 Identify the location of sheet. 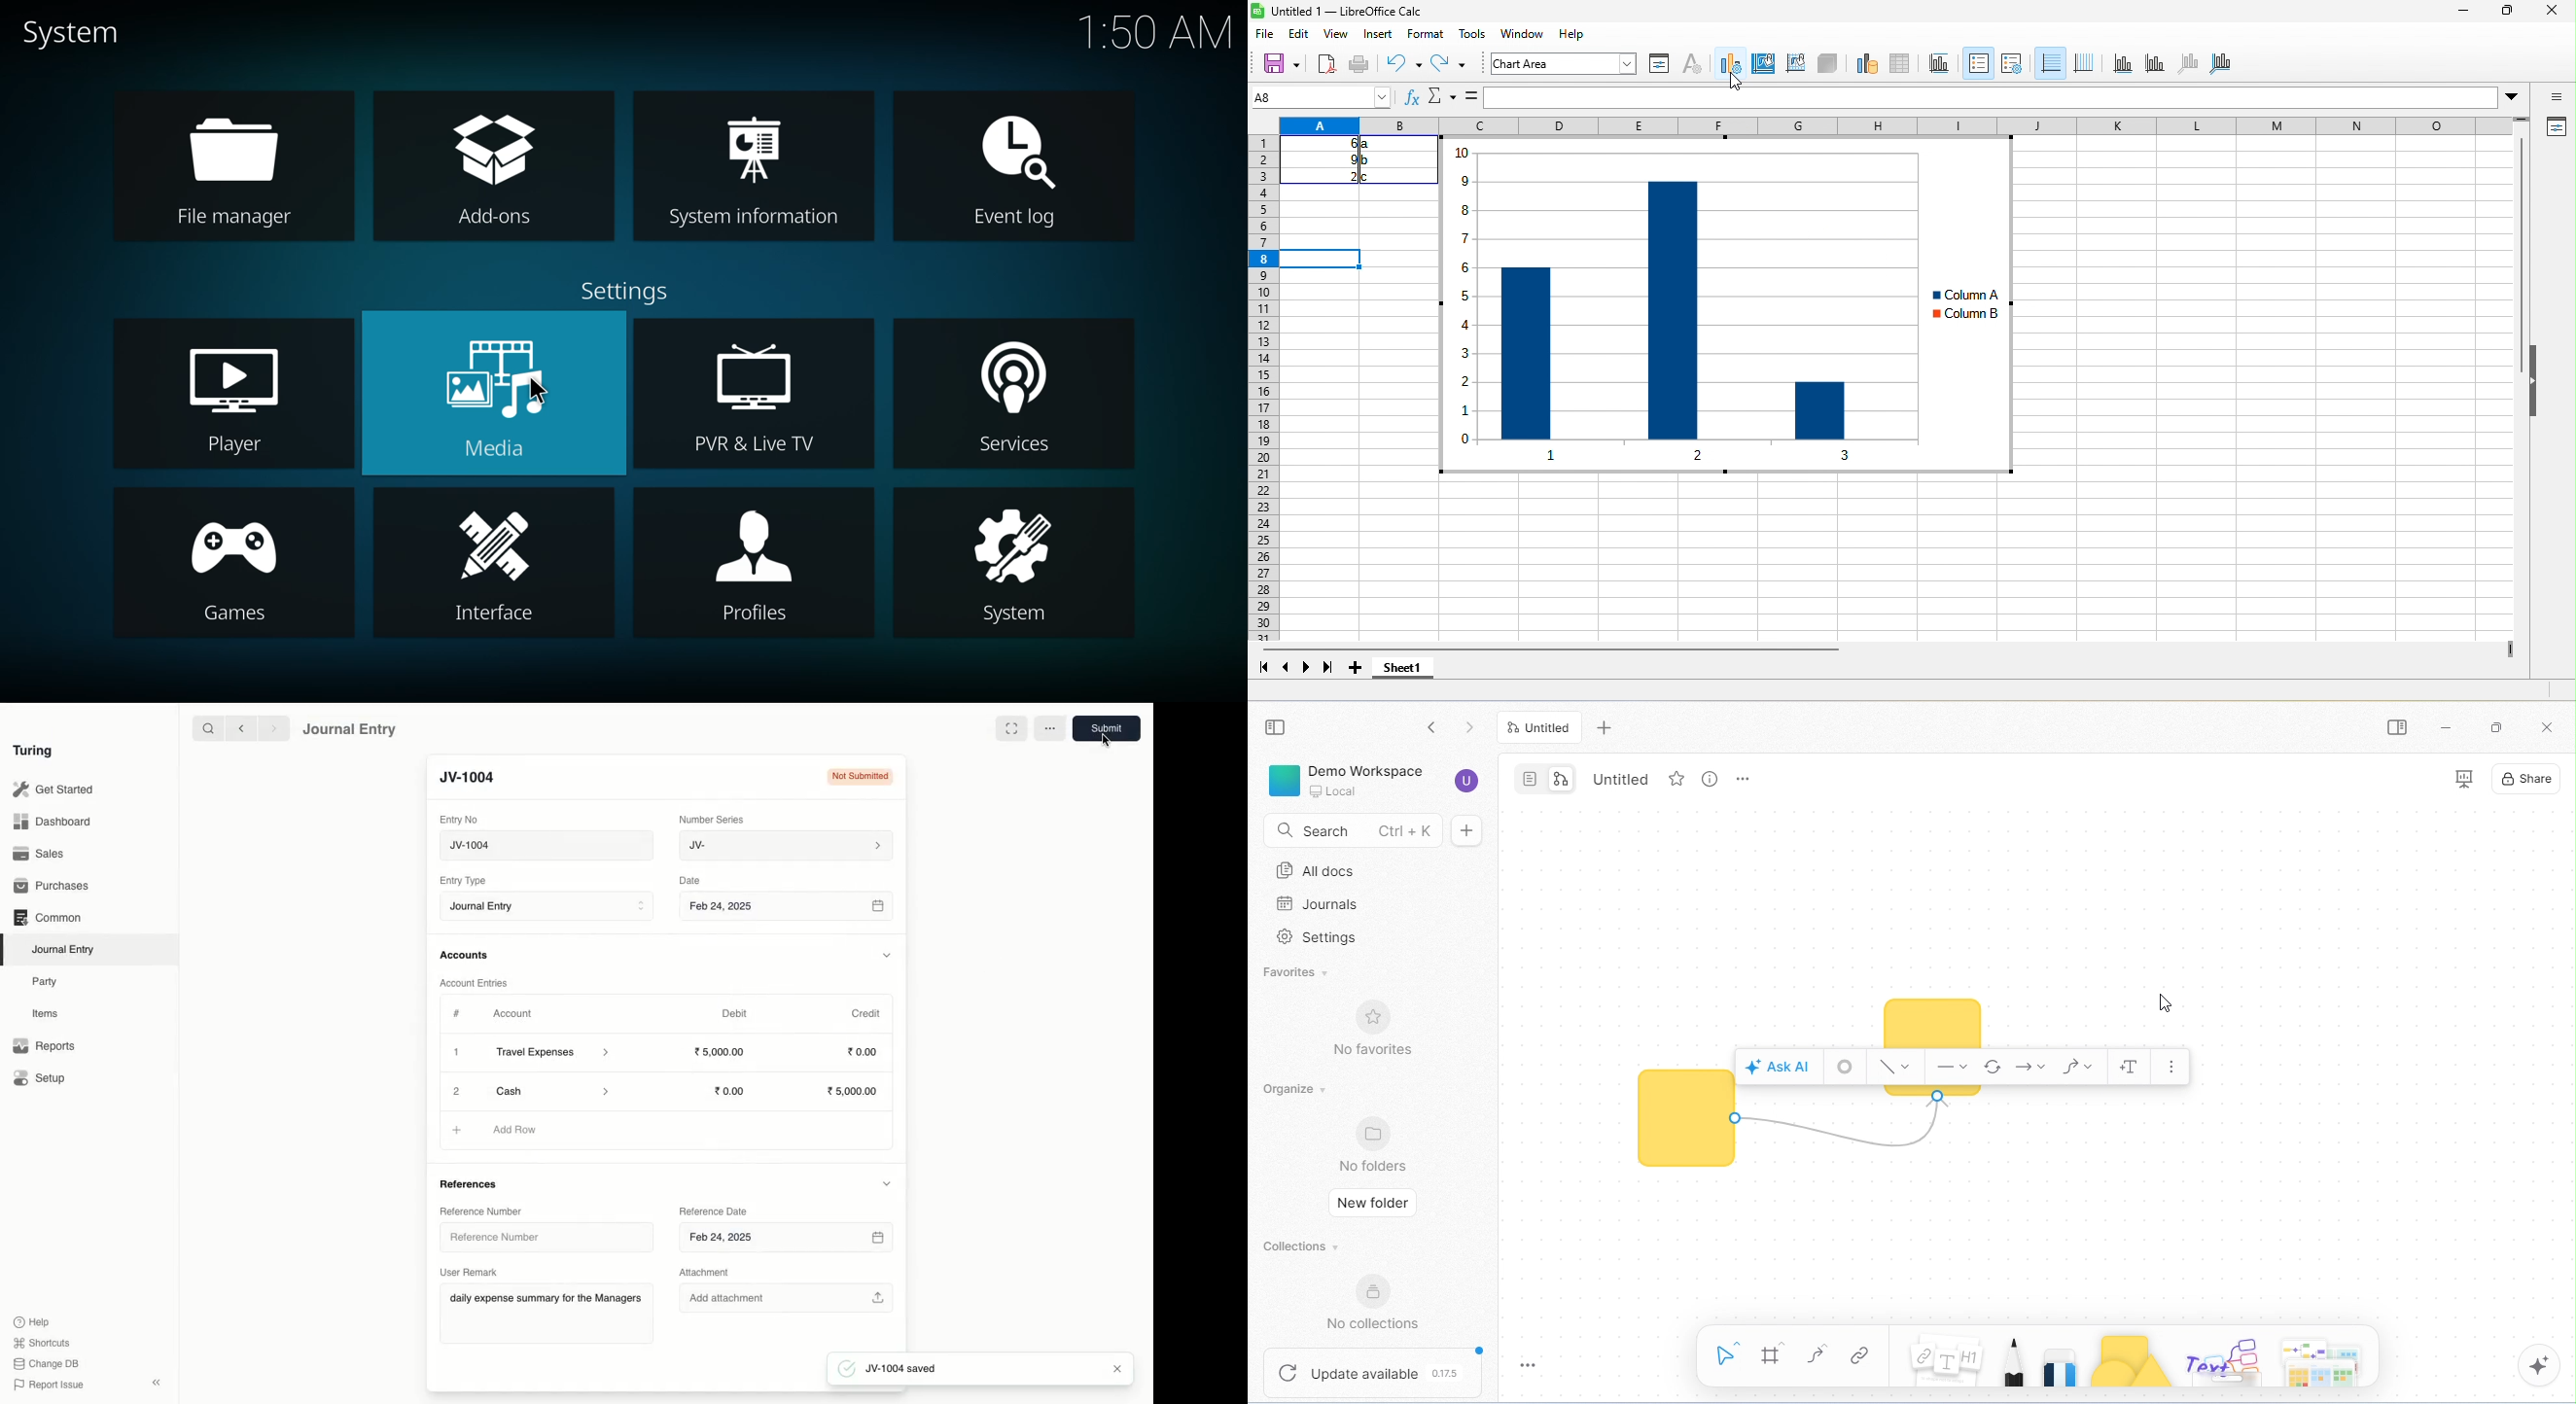
(1517, 31).